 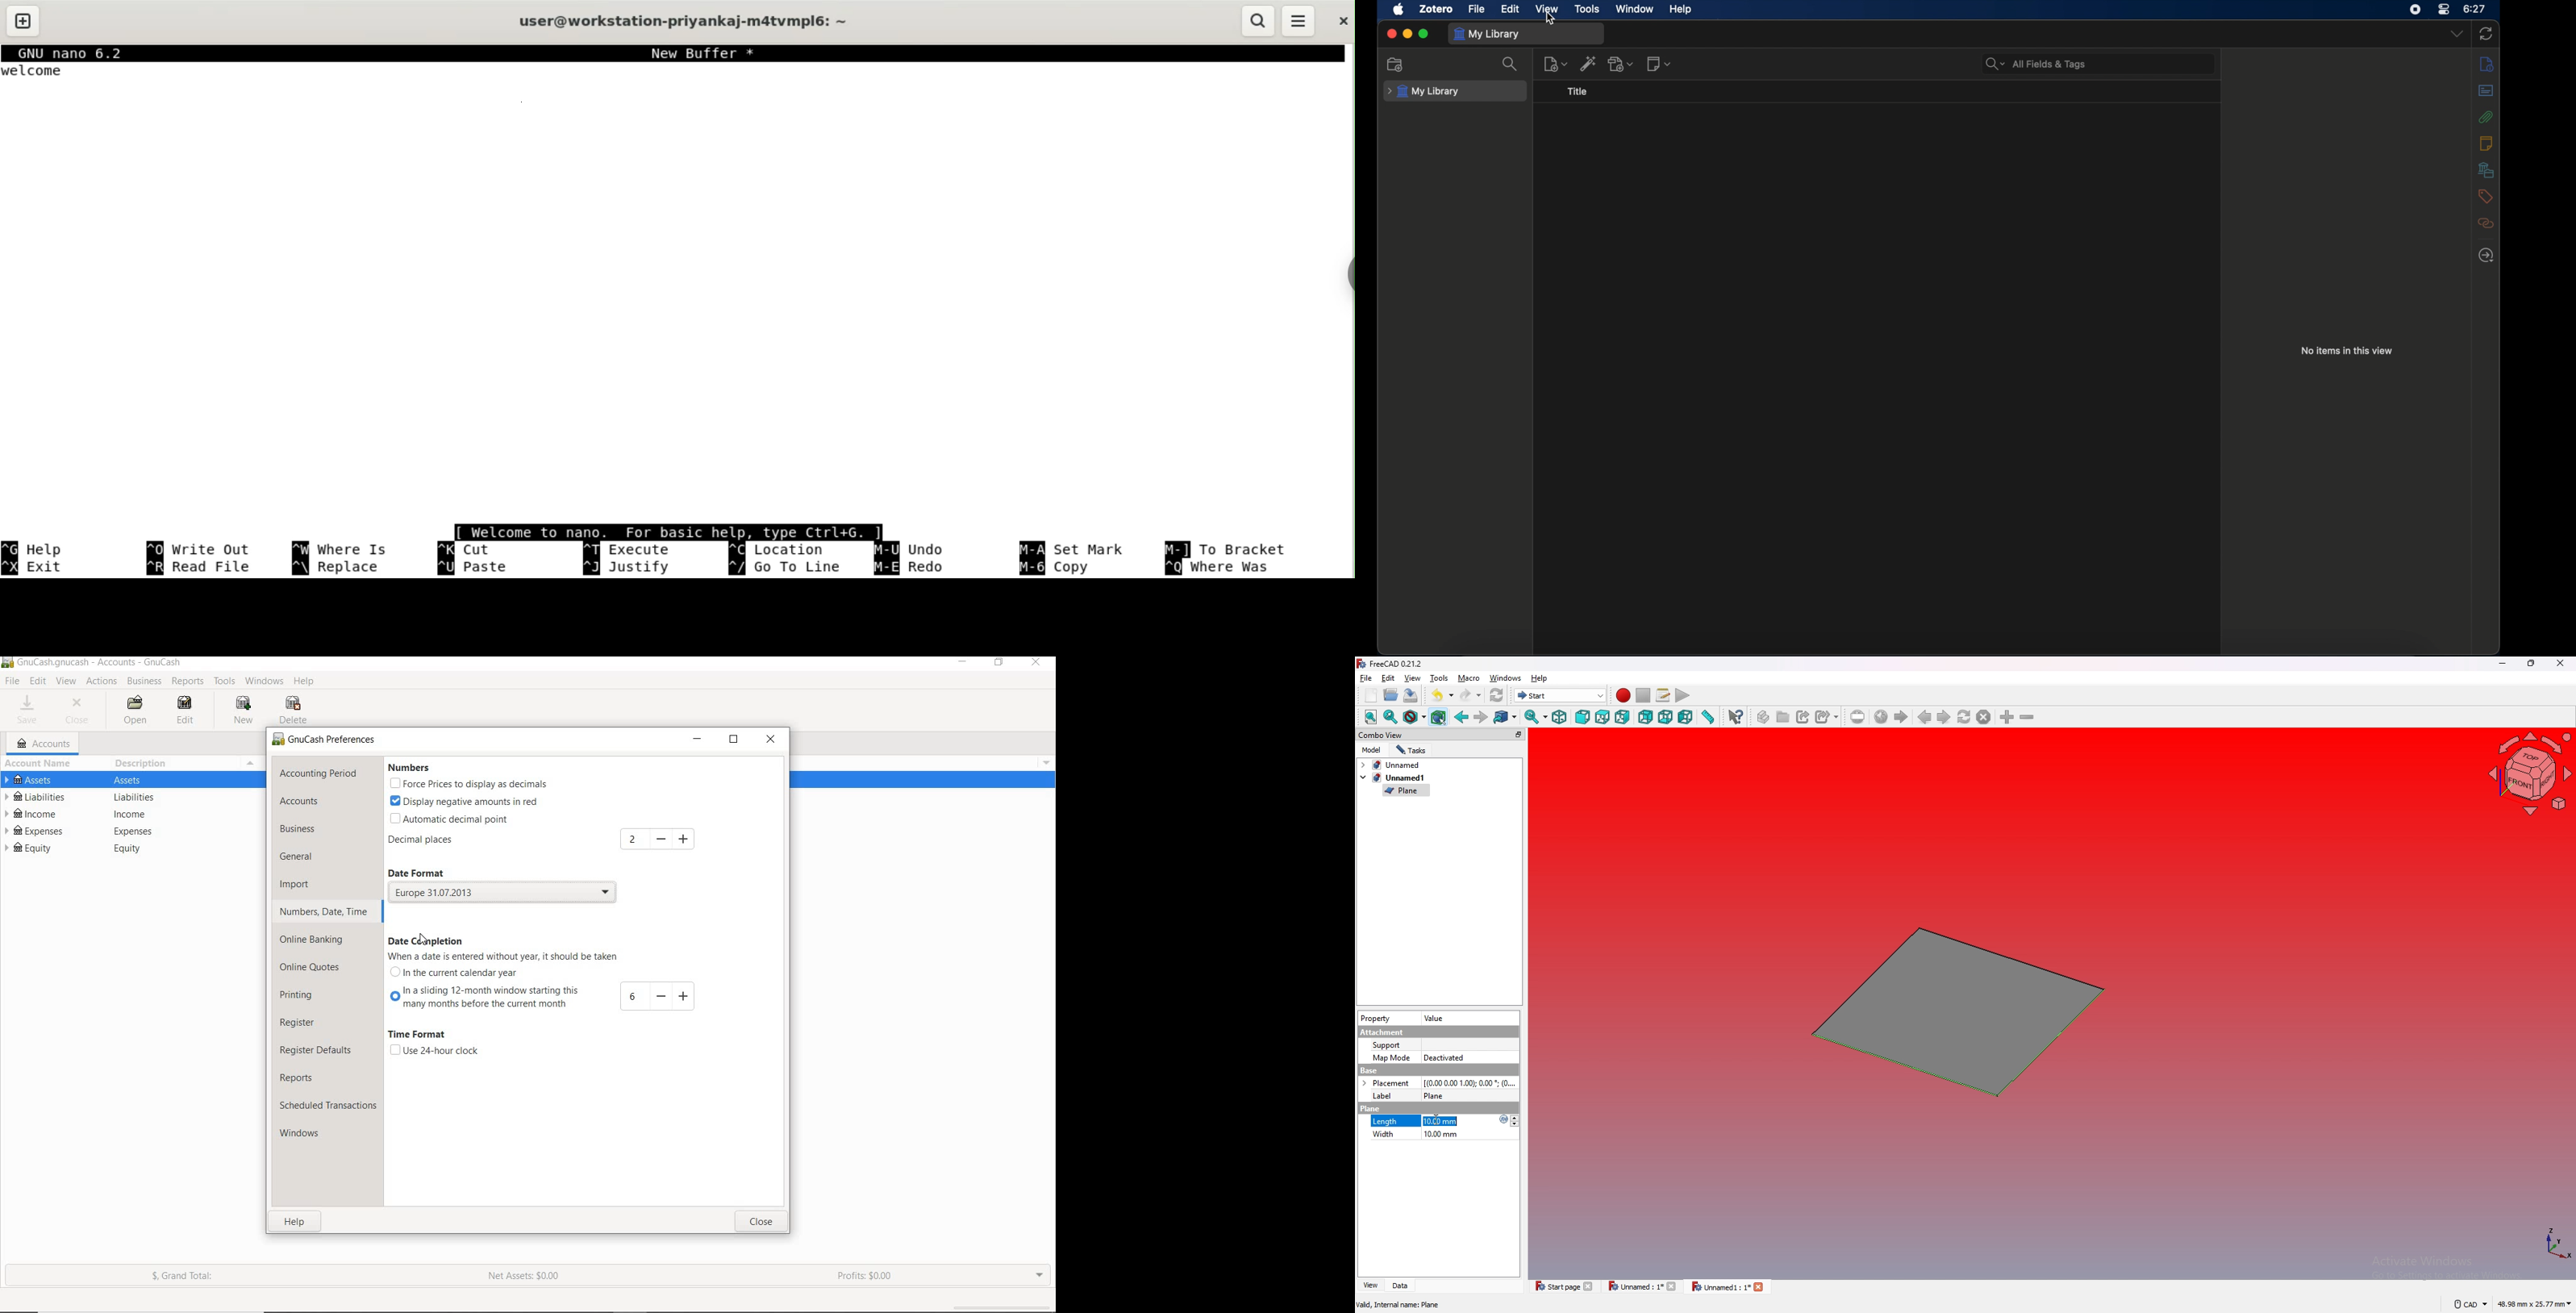 What do you see at coordinates (324, 740) in the screenshot?
I see `GnuCash Preferences` at bounding box center [324, 740].